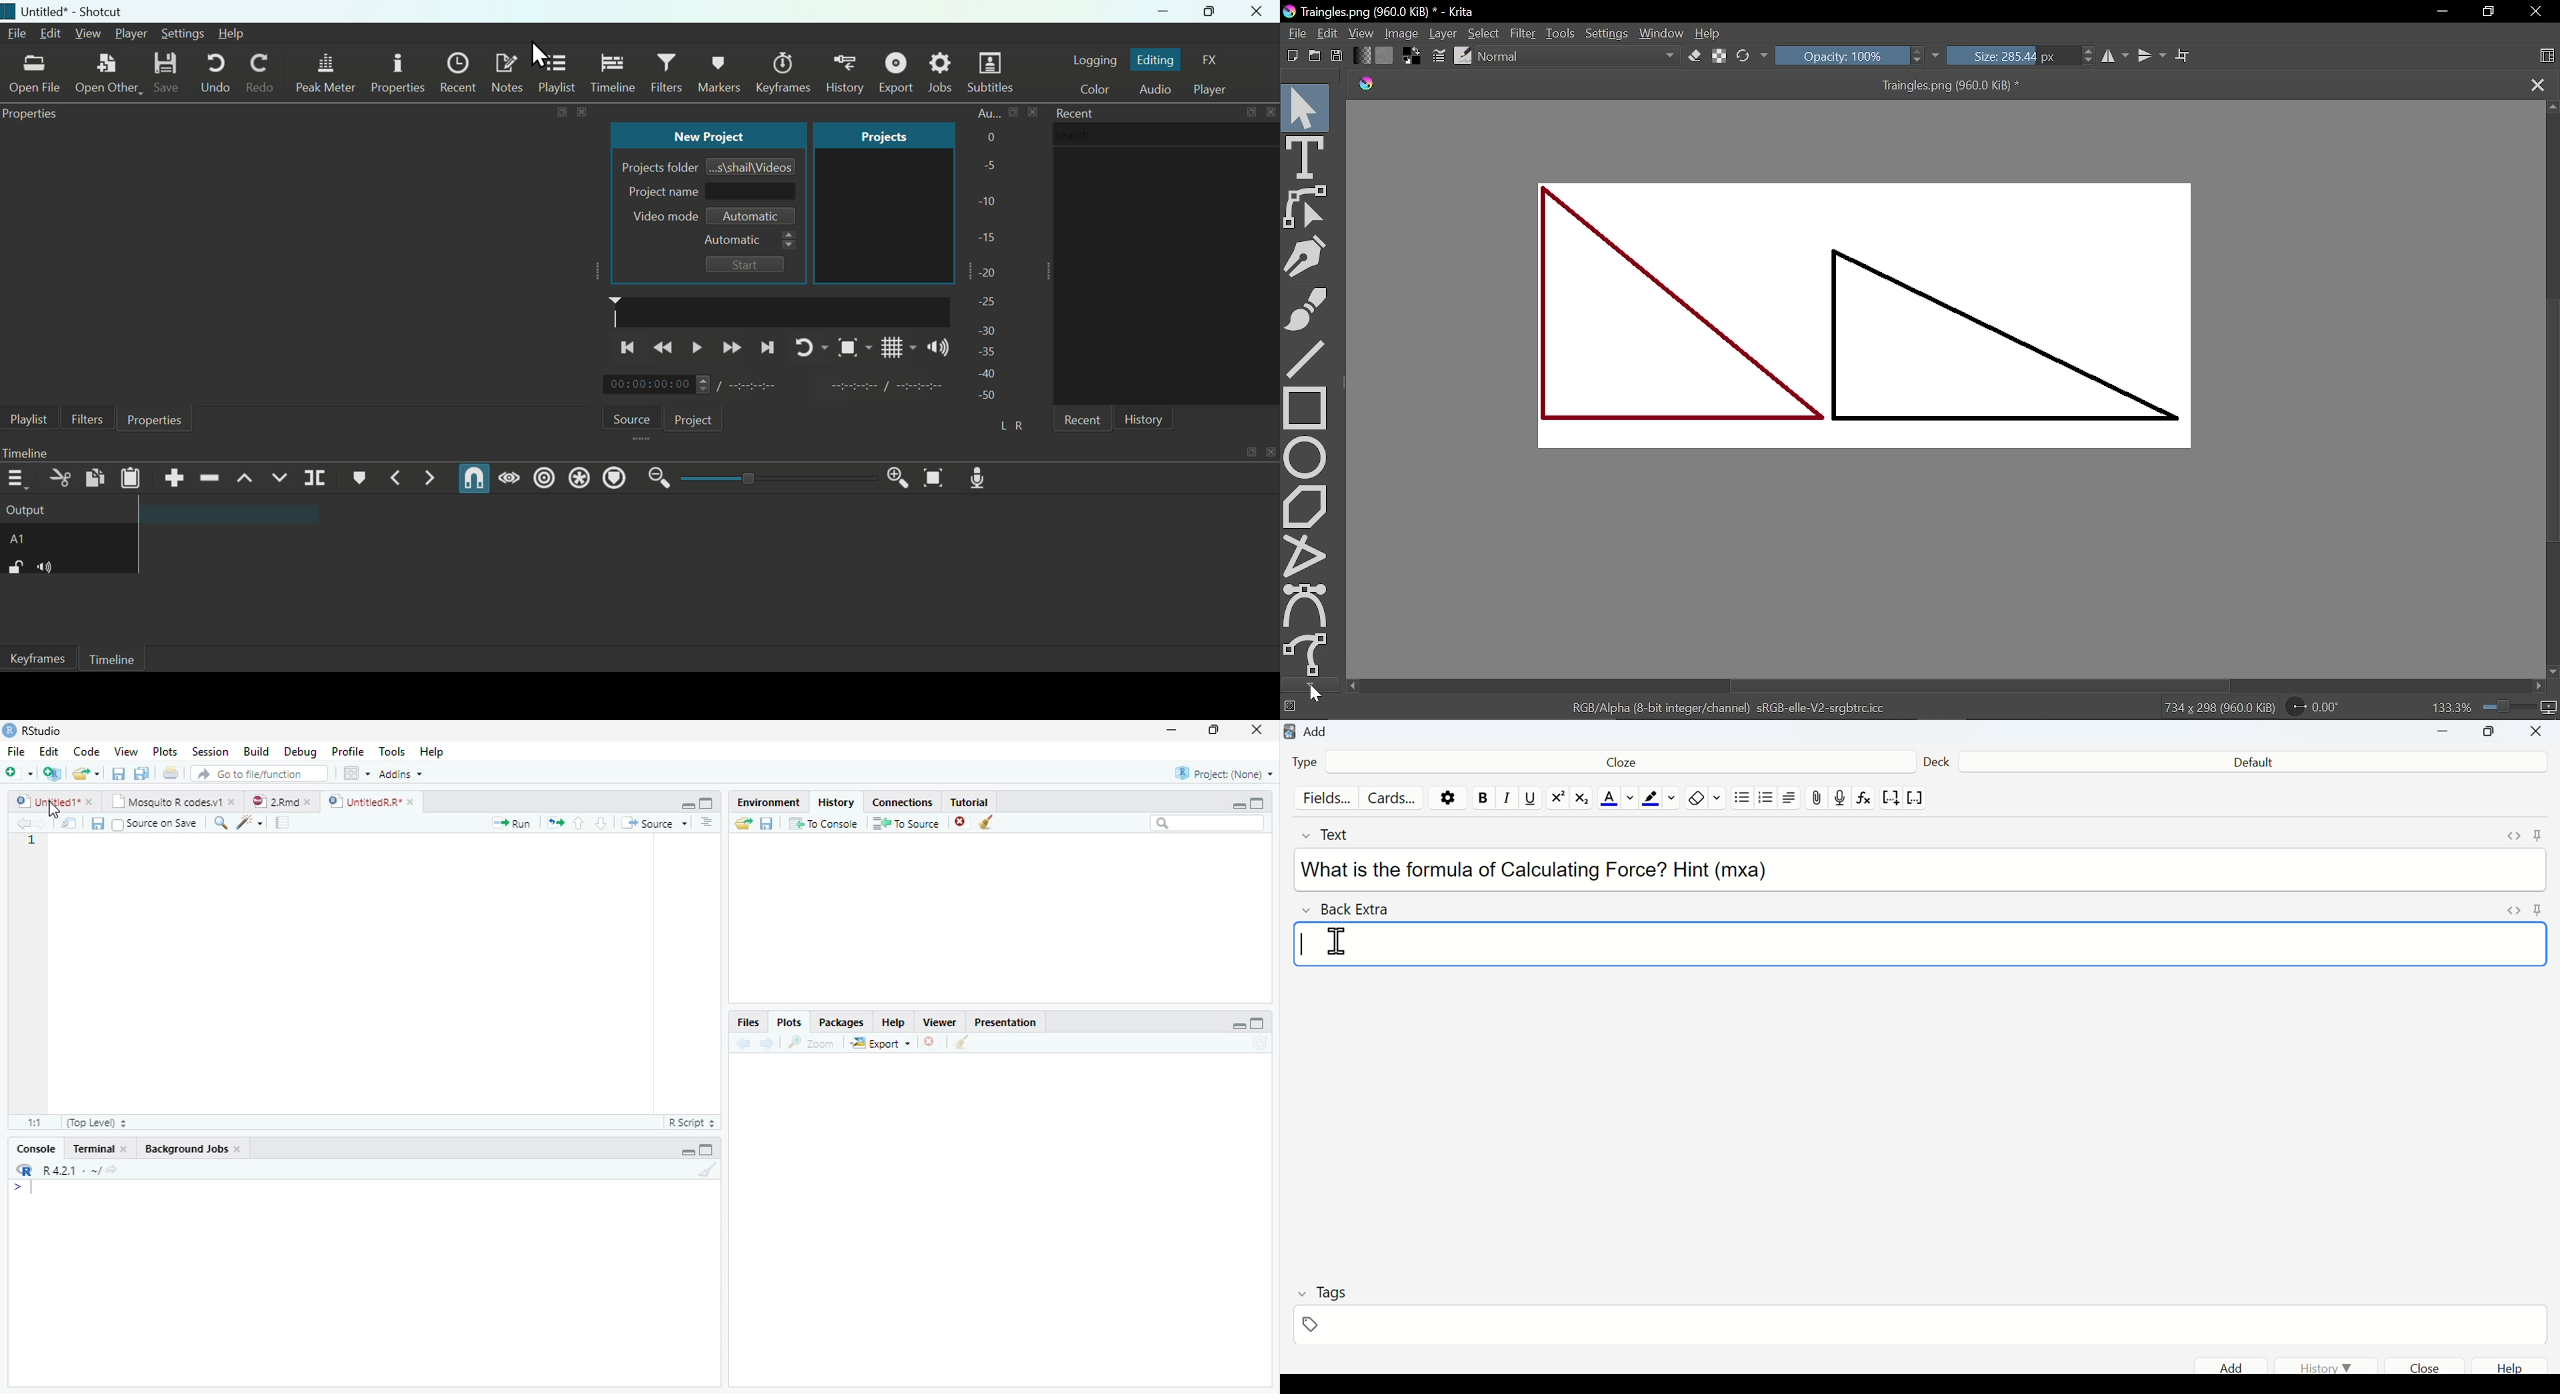 Image resolution: width=2576 pixels, height=1400 pixels. I want to click on Ripple Markers, so click(617, 479).